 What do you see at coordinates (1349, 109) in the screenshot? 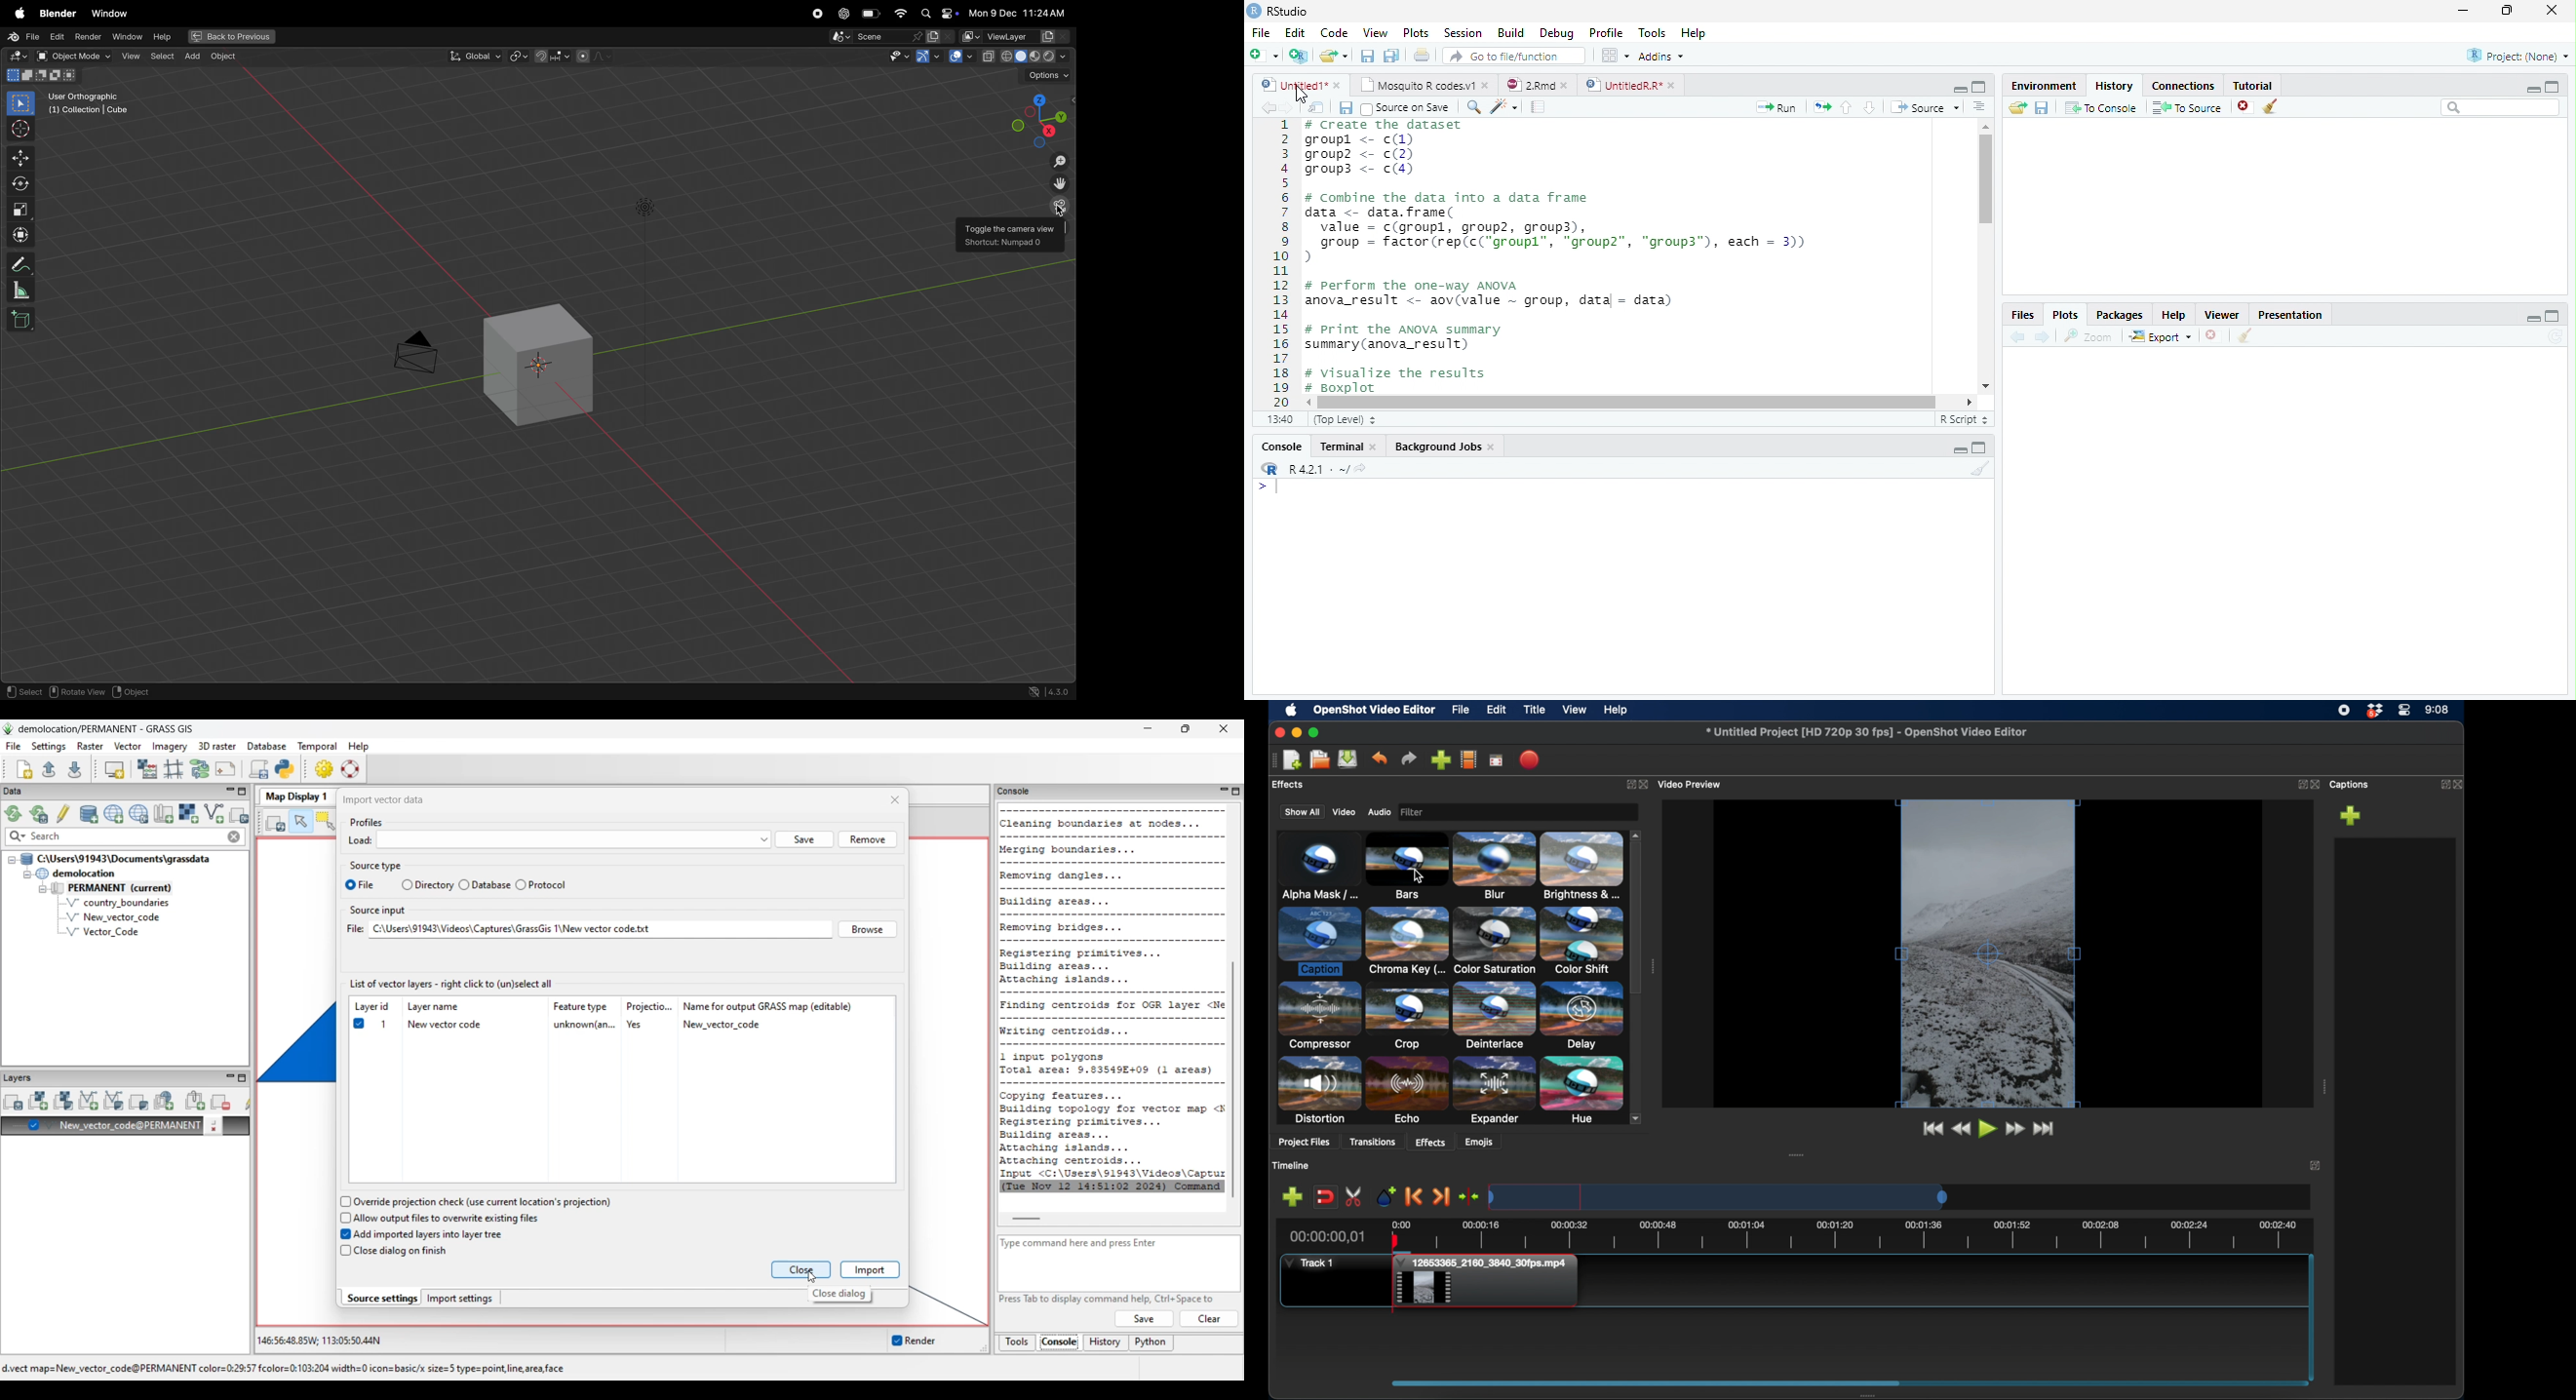
I see `Save all` at bounding box center [1349, 109].